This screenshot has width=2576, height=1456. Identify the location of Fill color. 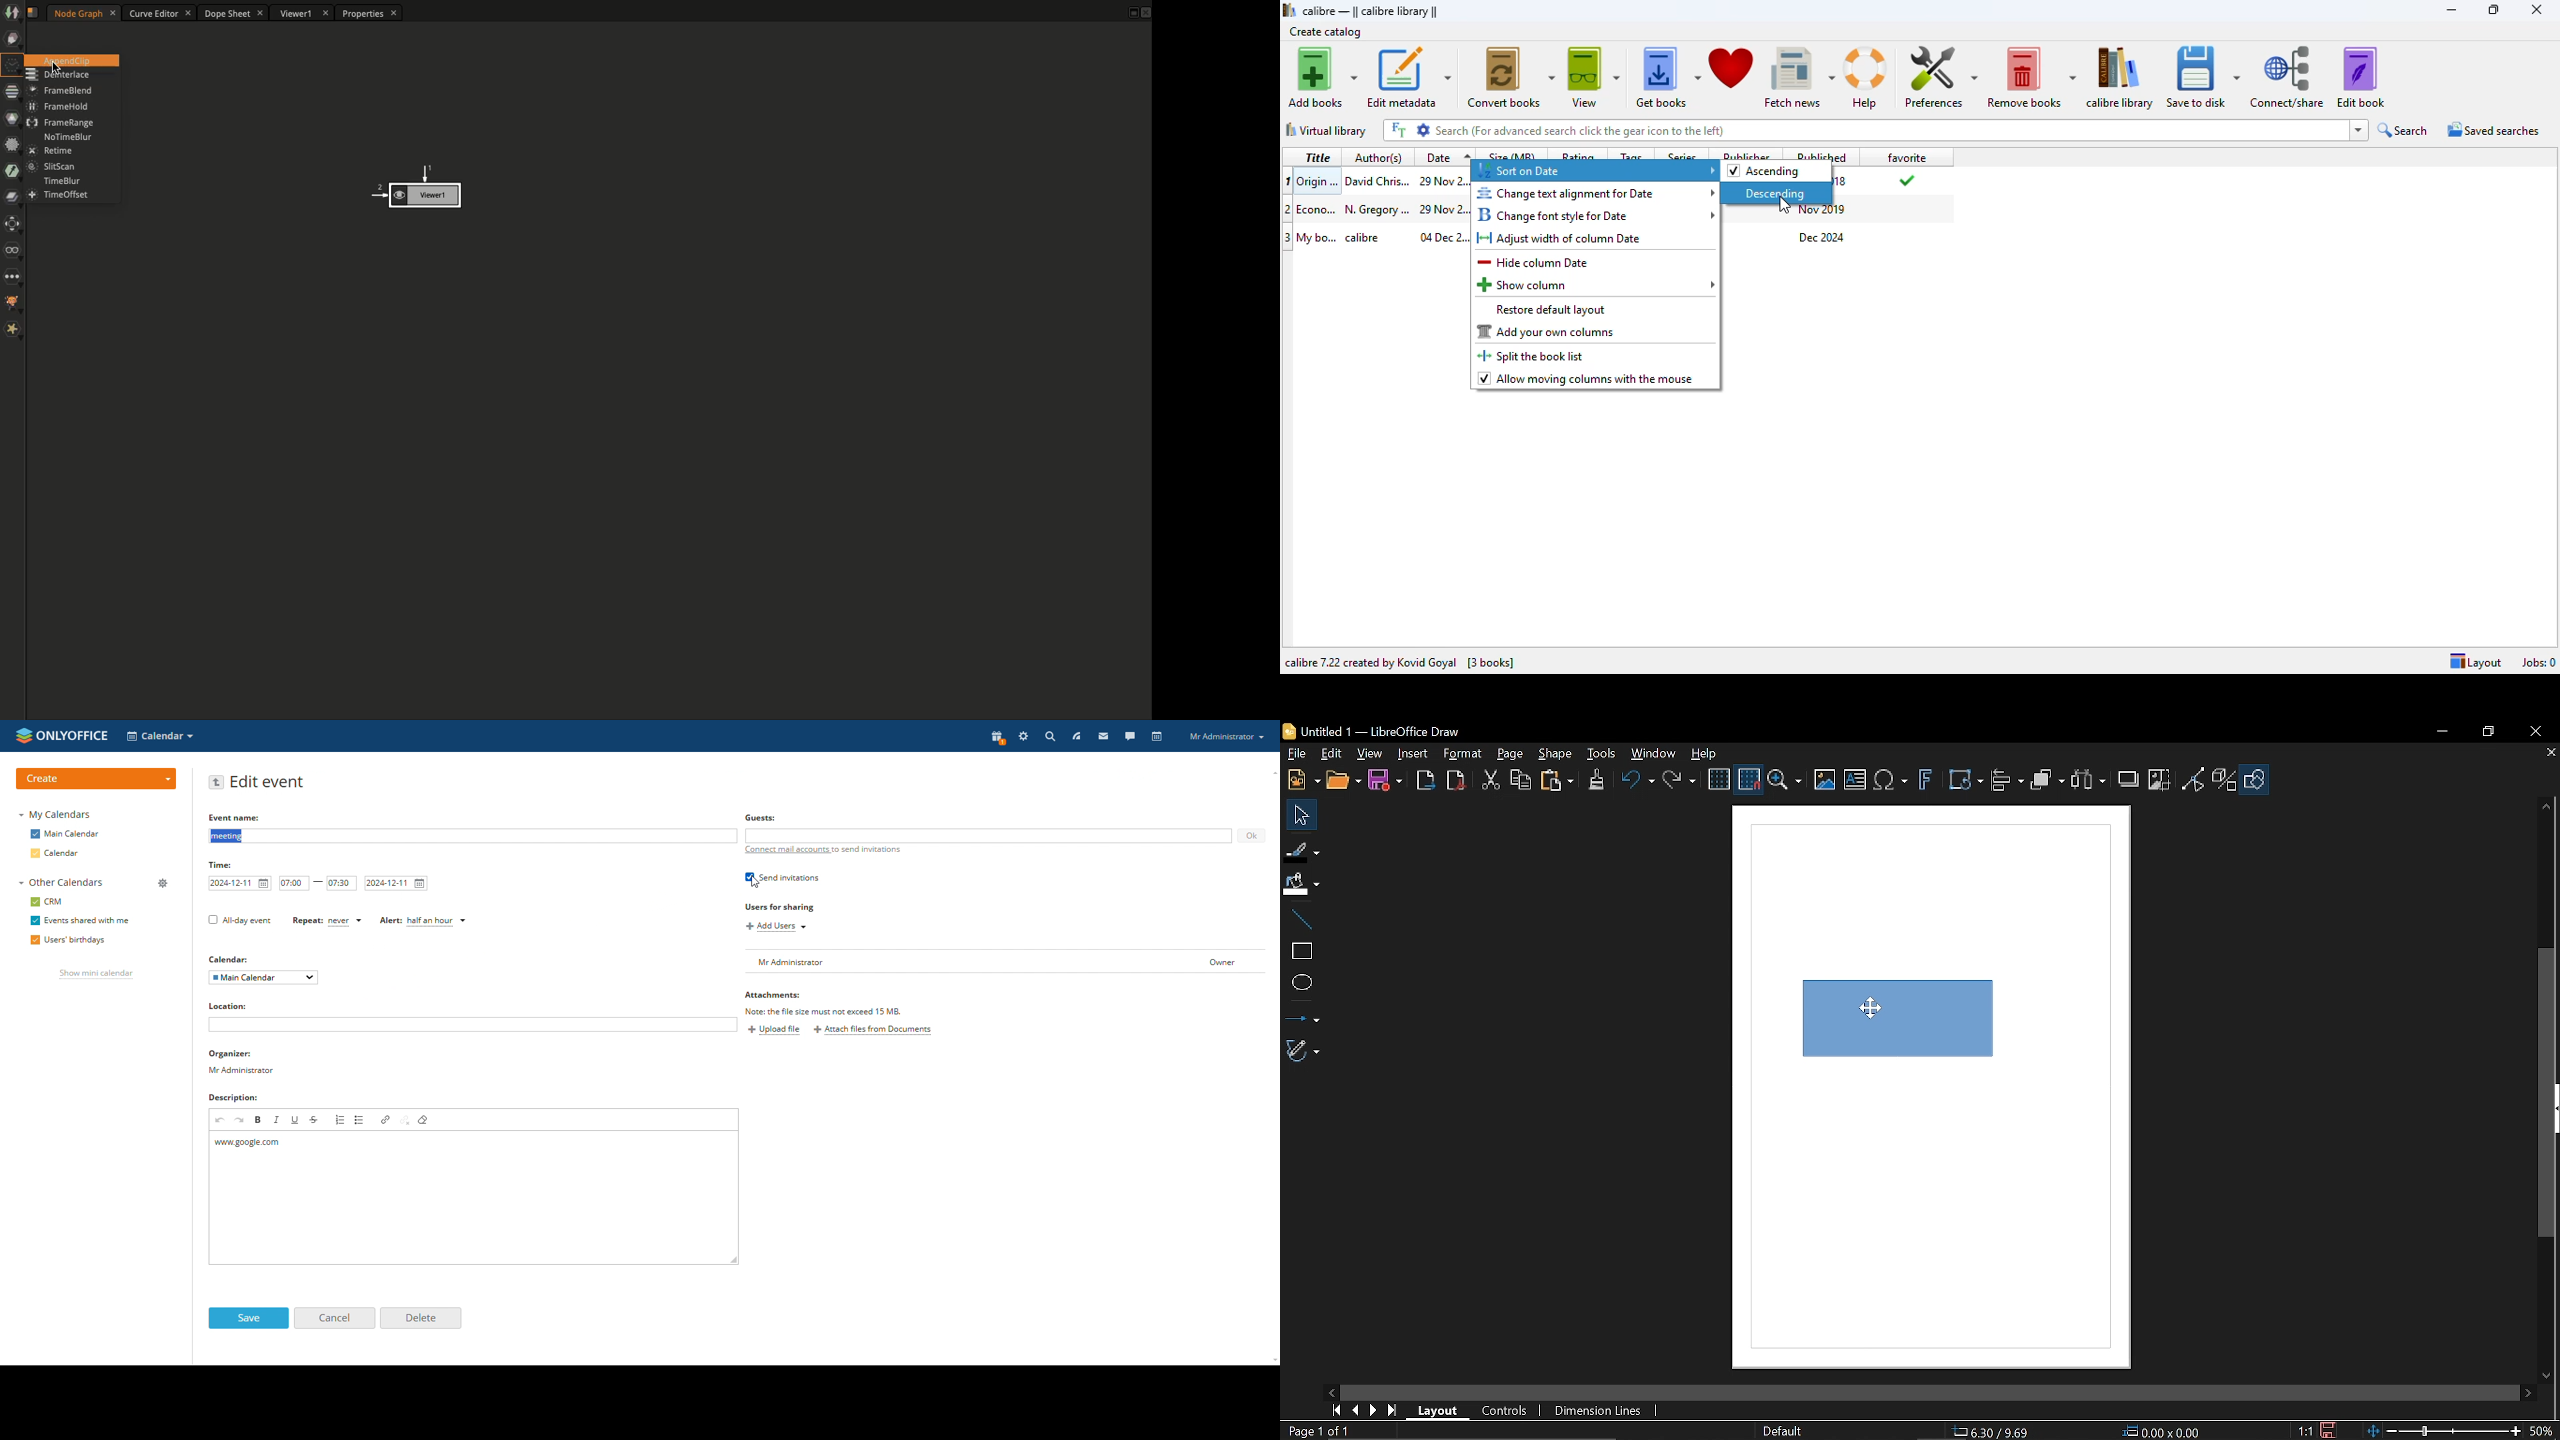
(1300, 885).